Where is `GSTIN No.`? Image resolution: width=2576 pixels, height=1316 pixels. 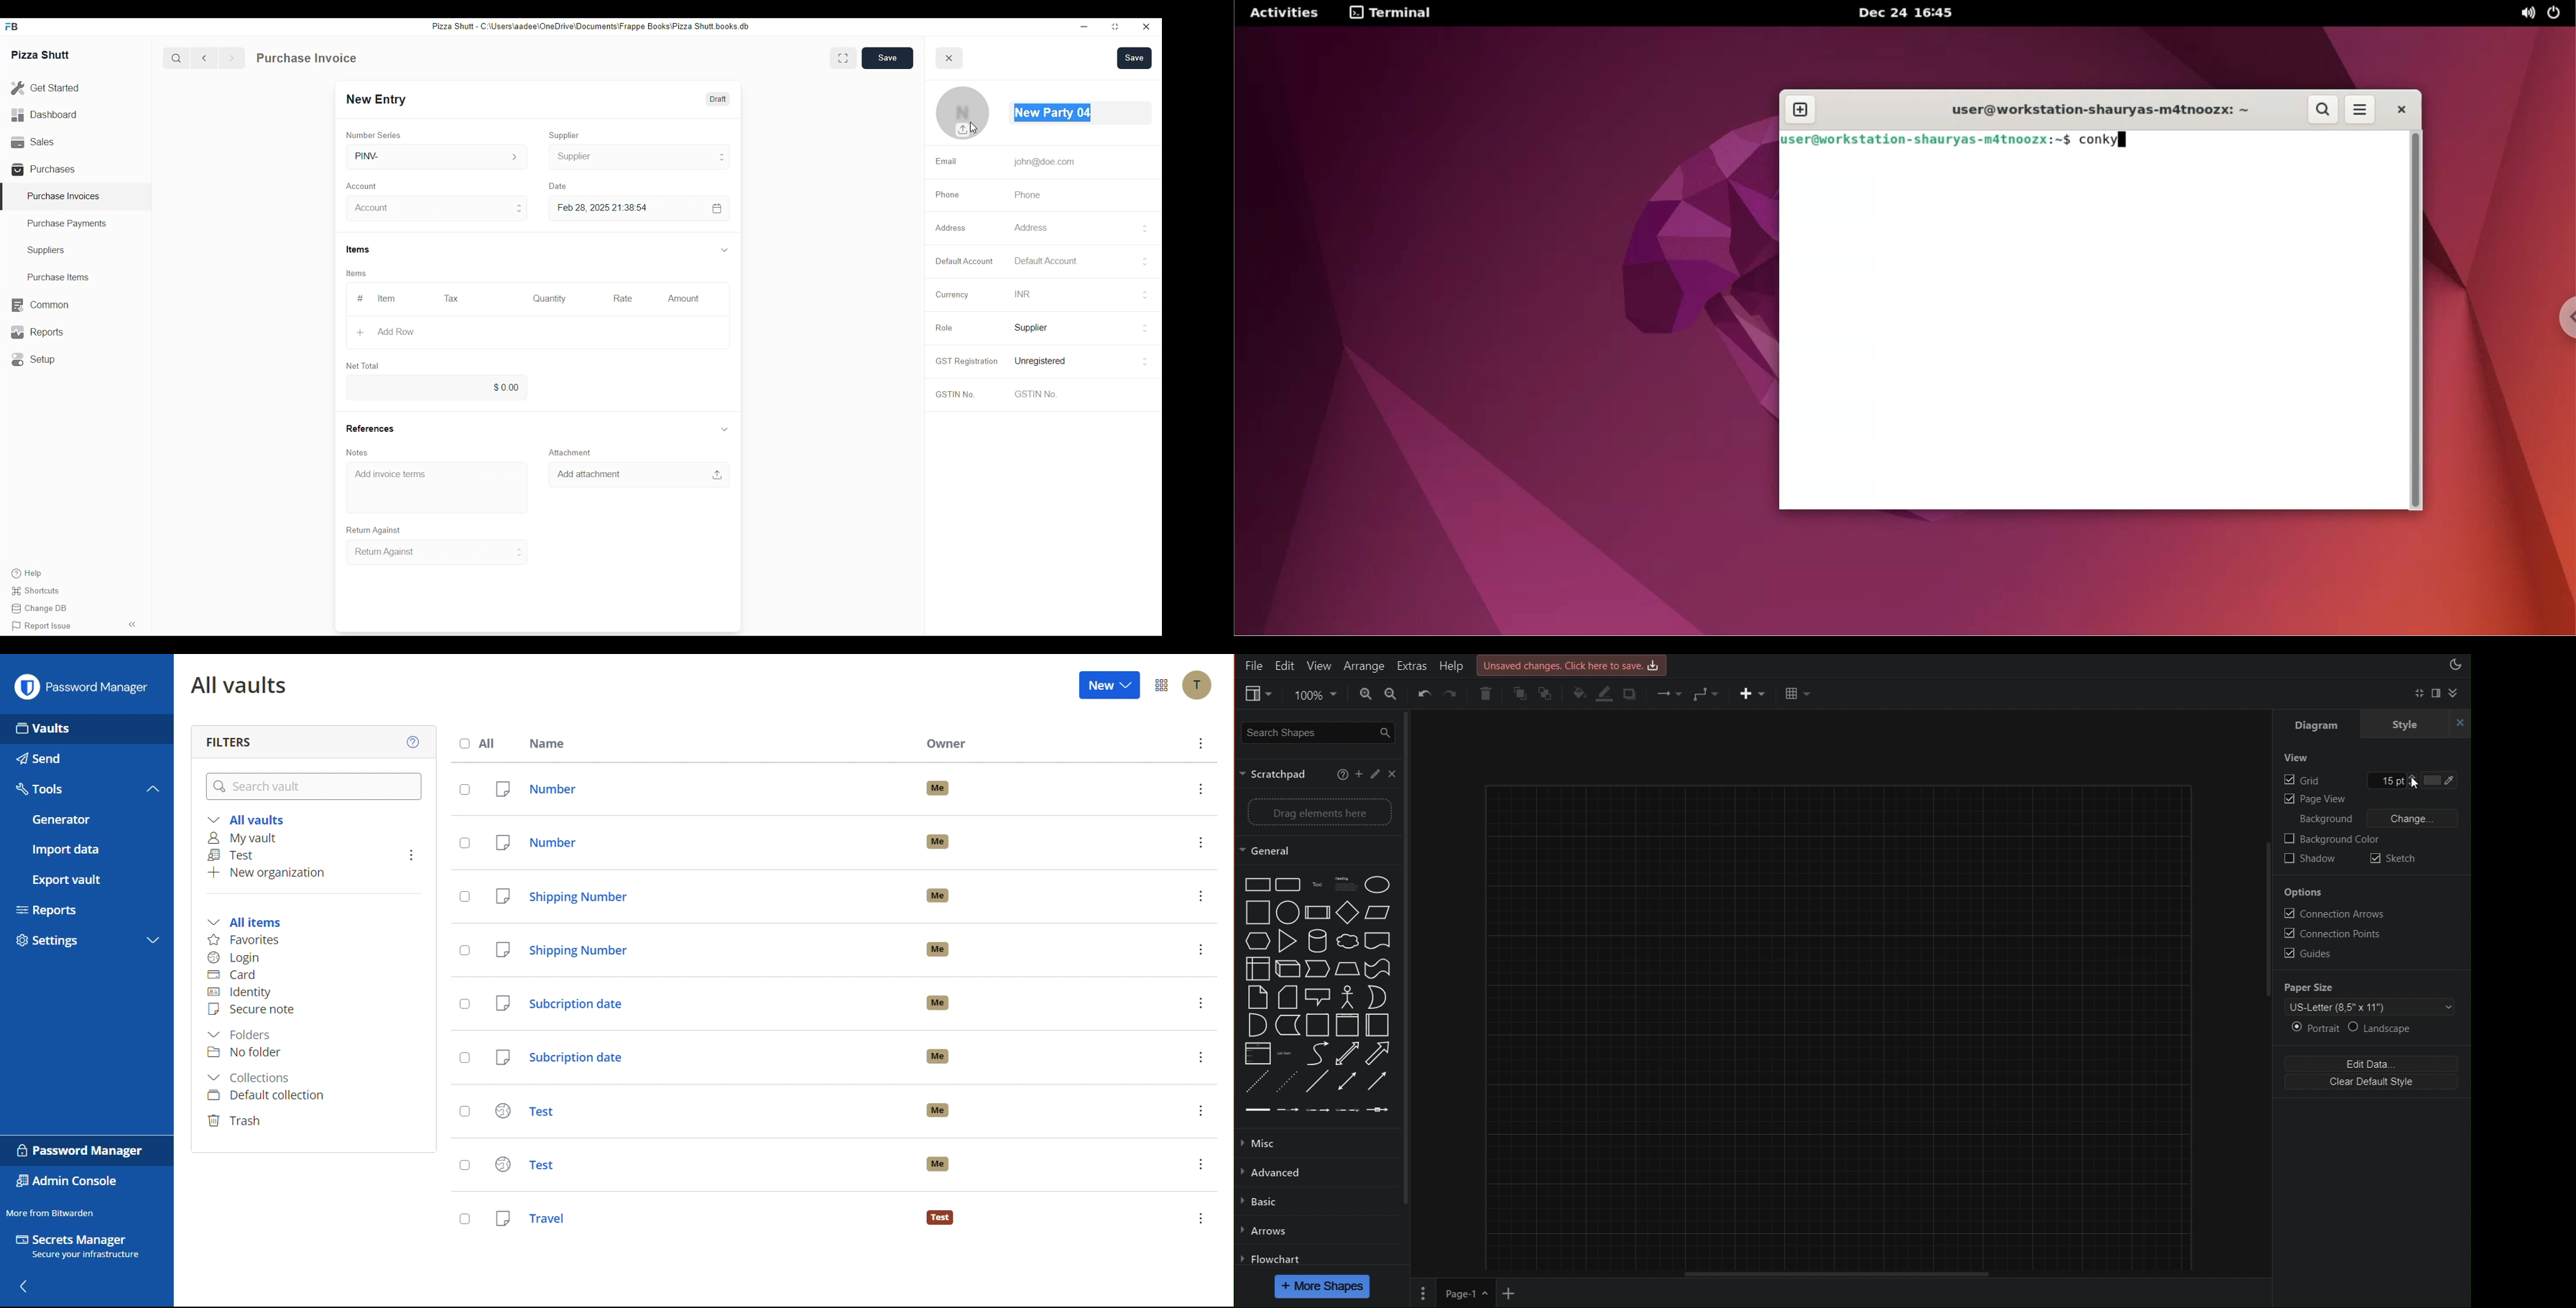
GSTIN No. is located at coordinates (955, 395).